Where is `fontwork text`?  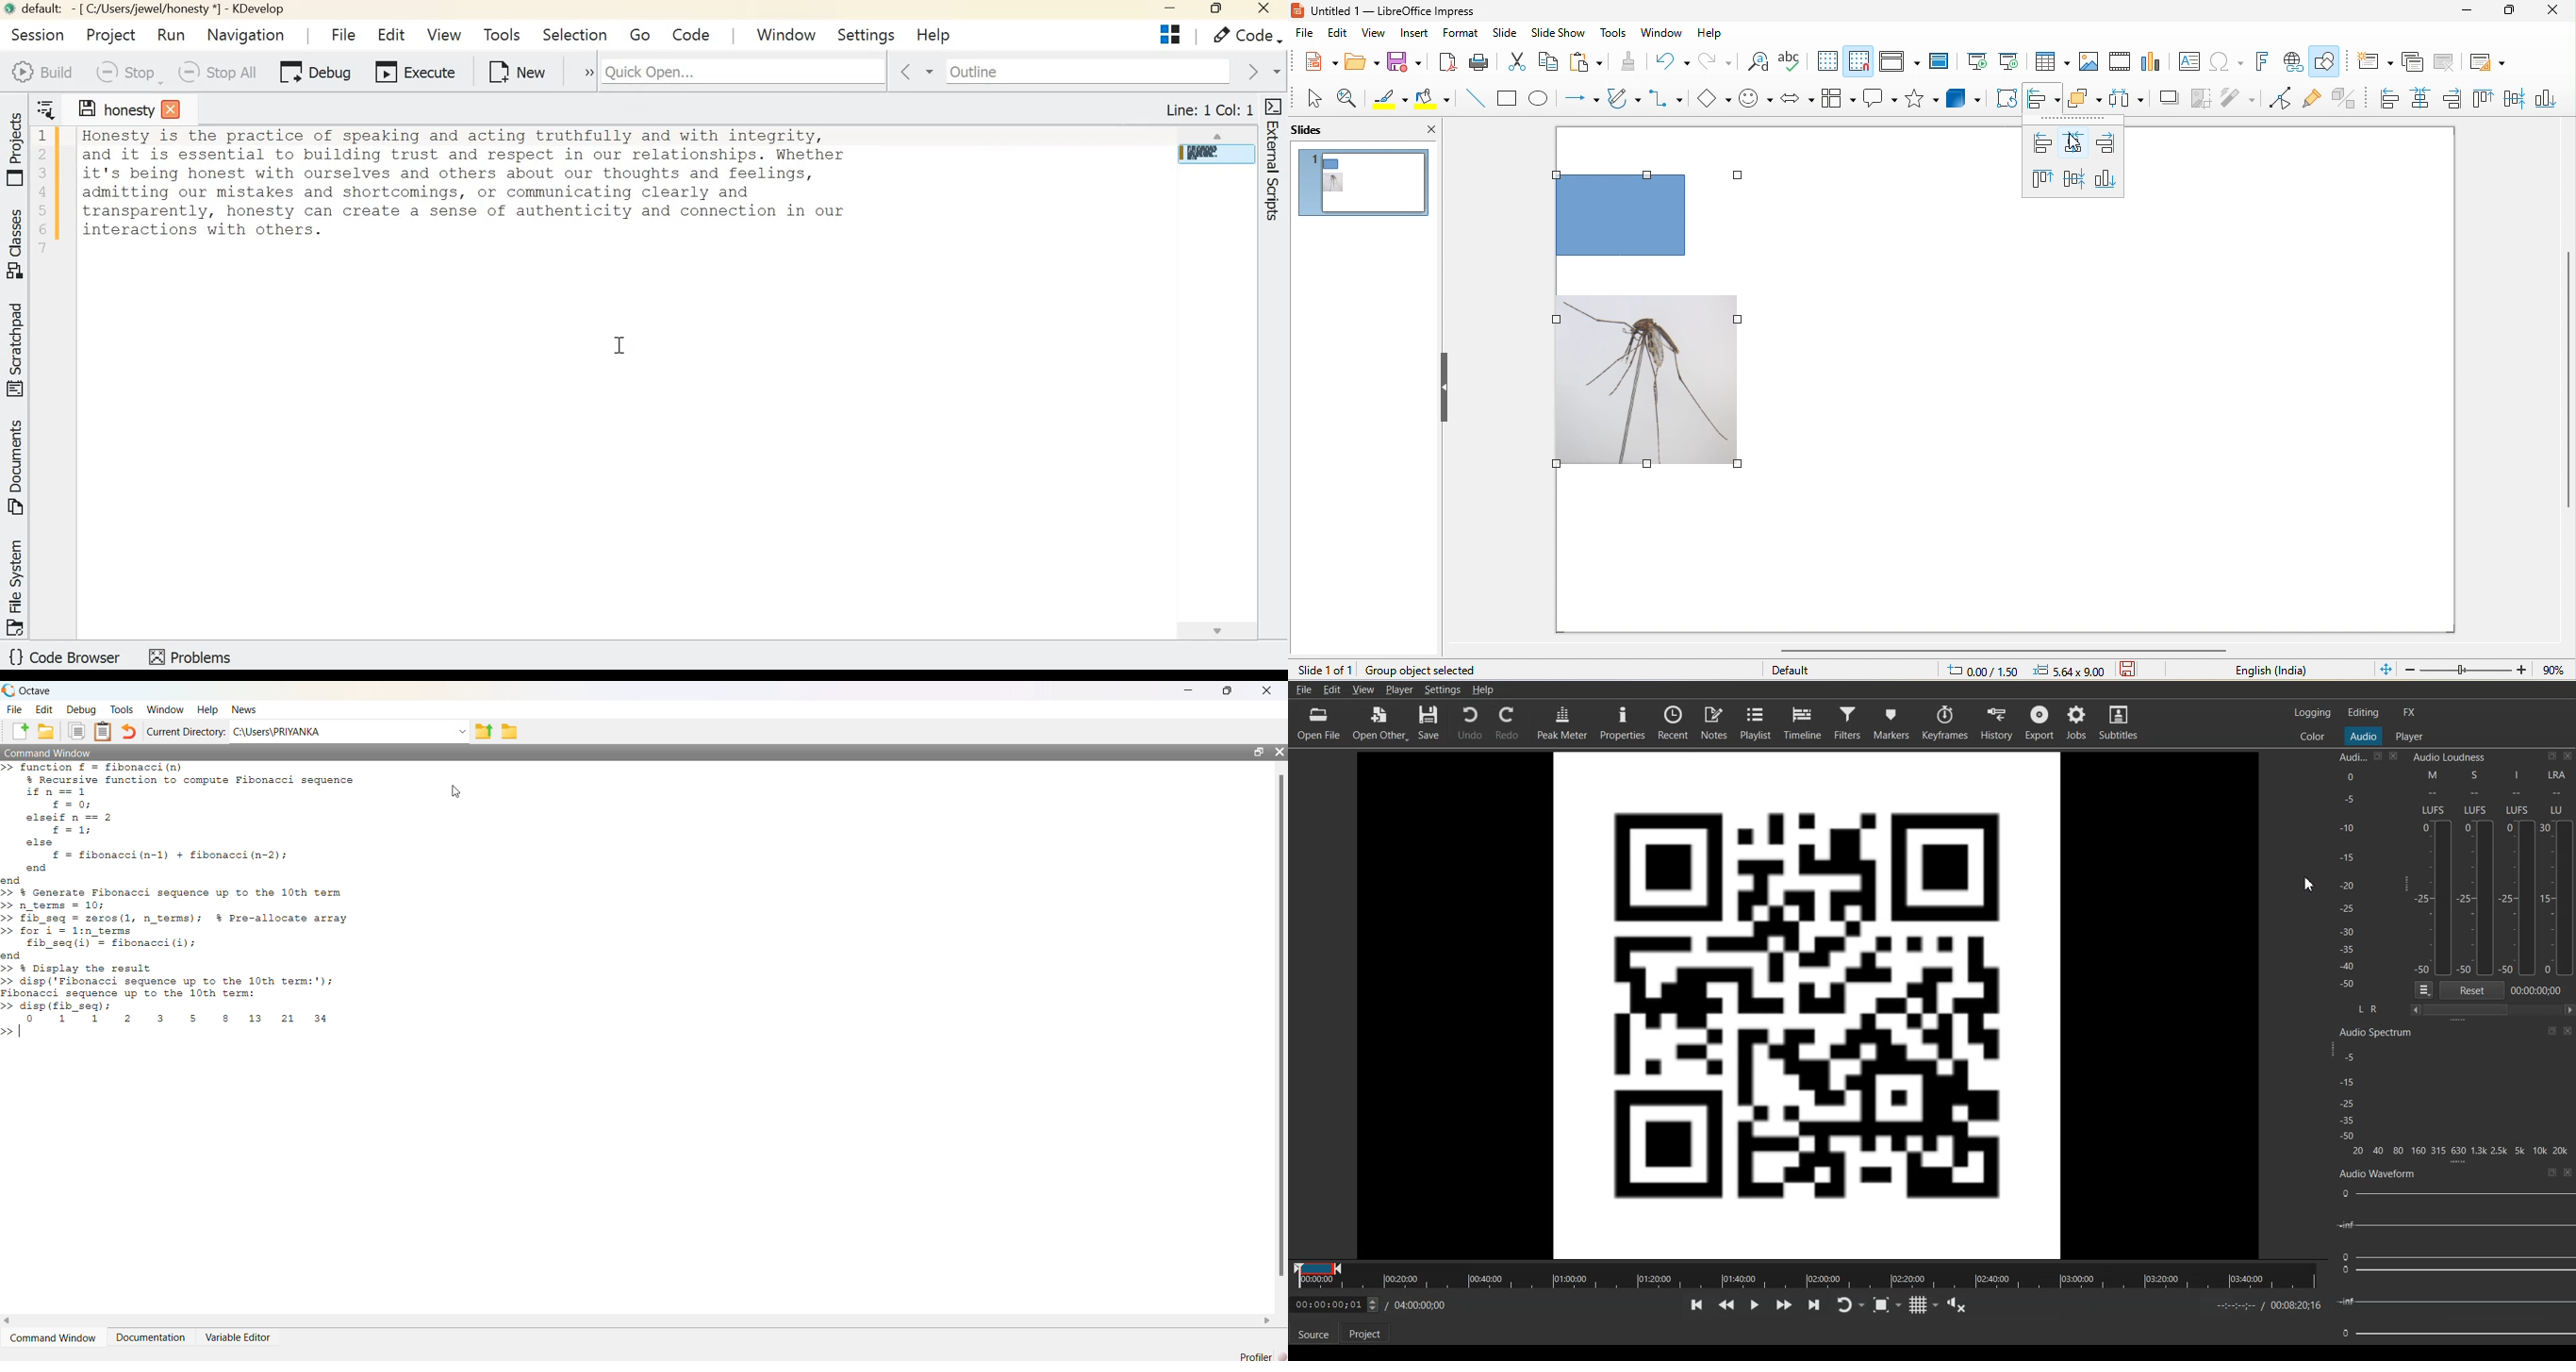 fontwork text is located at coordinates (2263, 59).